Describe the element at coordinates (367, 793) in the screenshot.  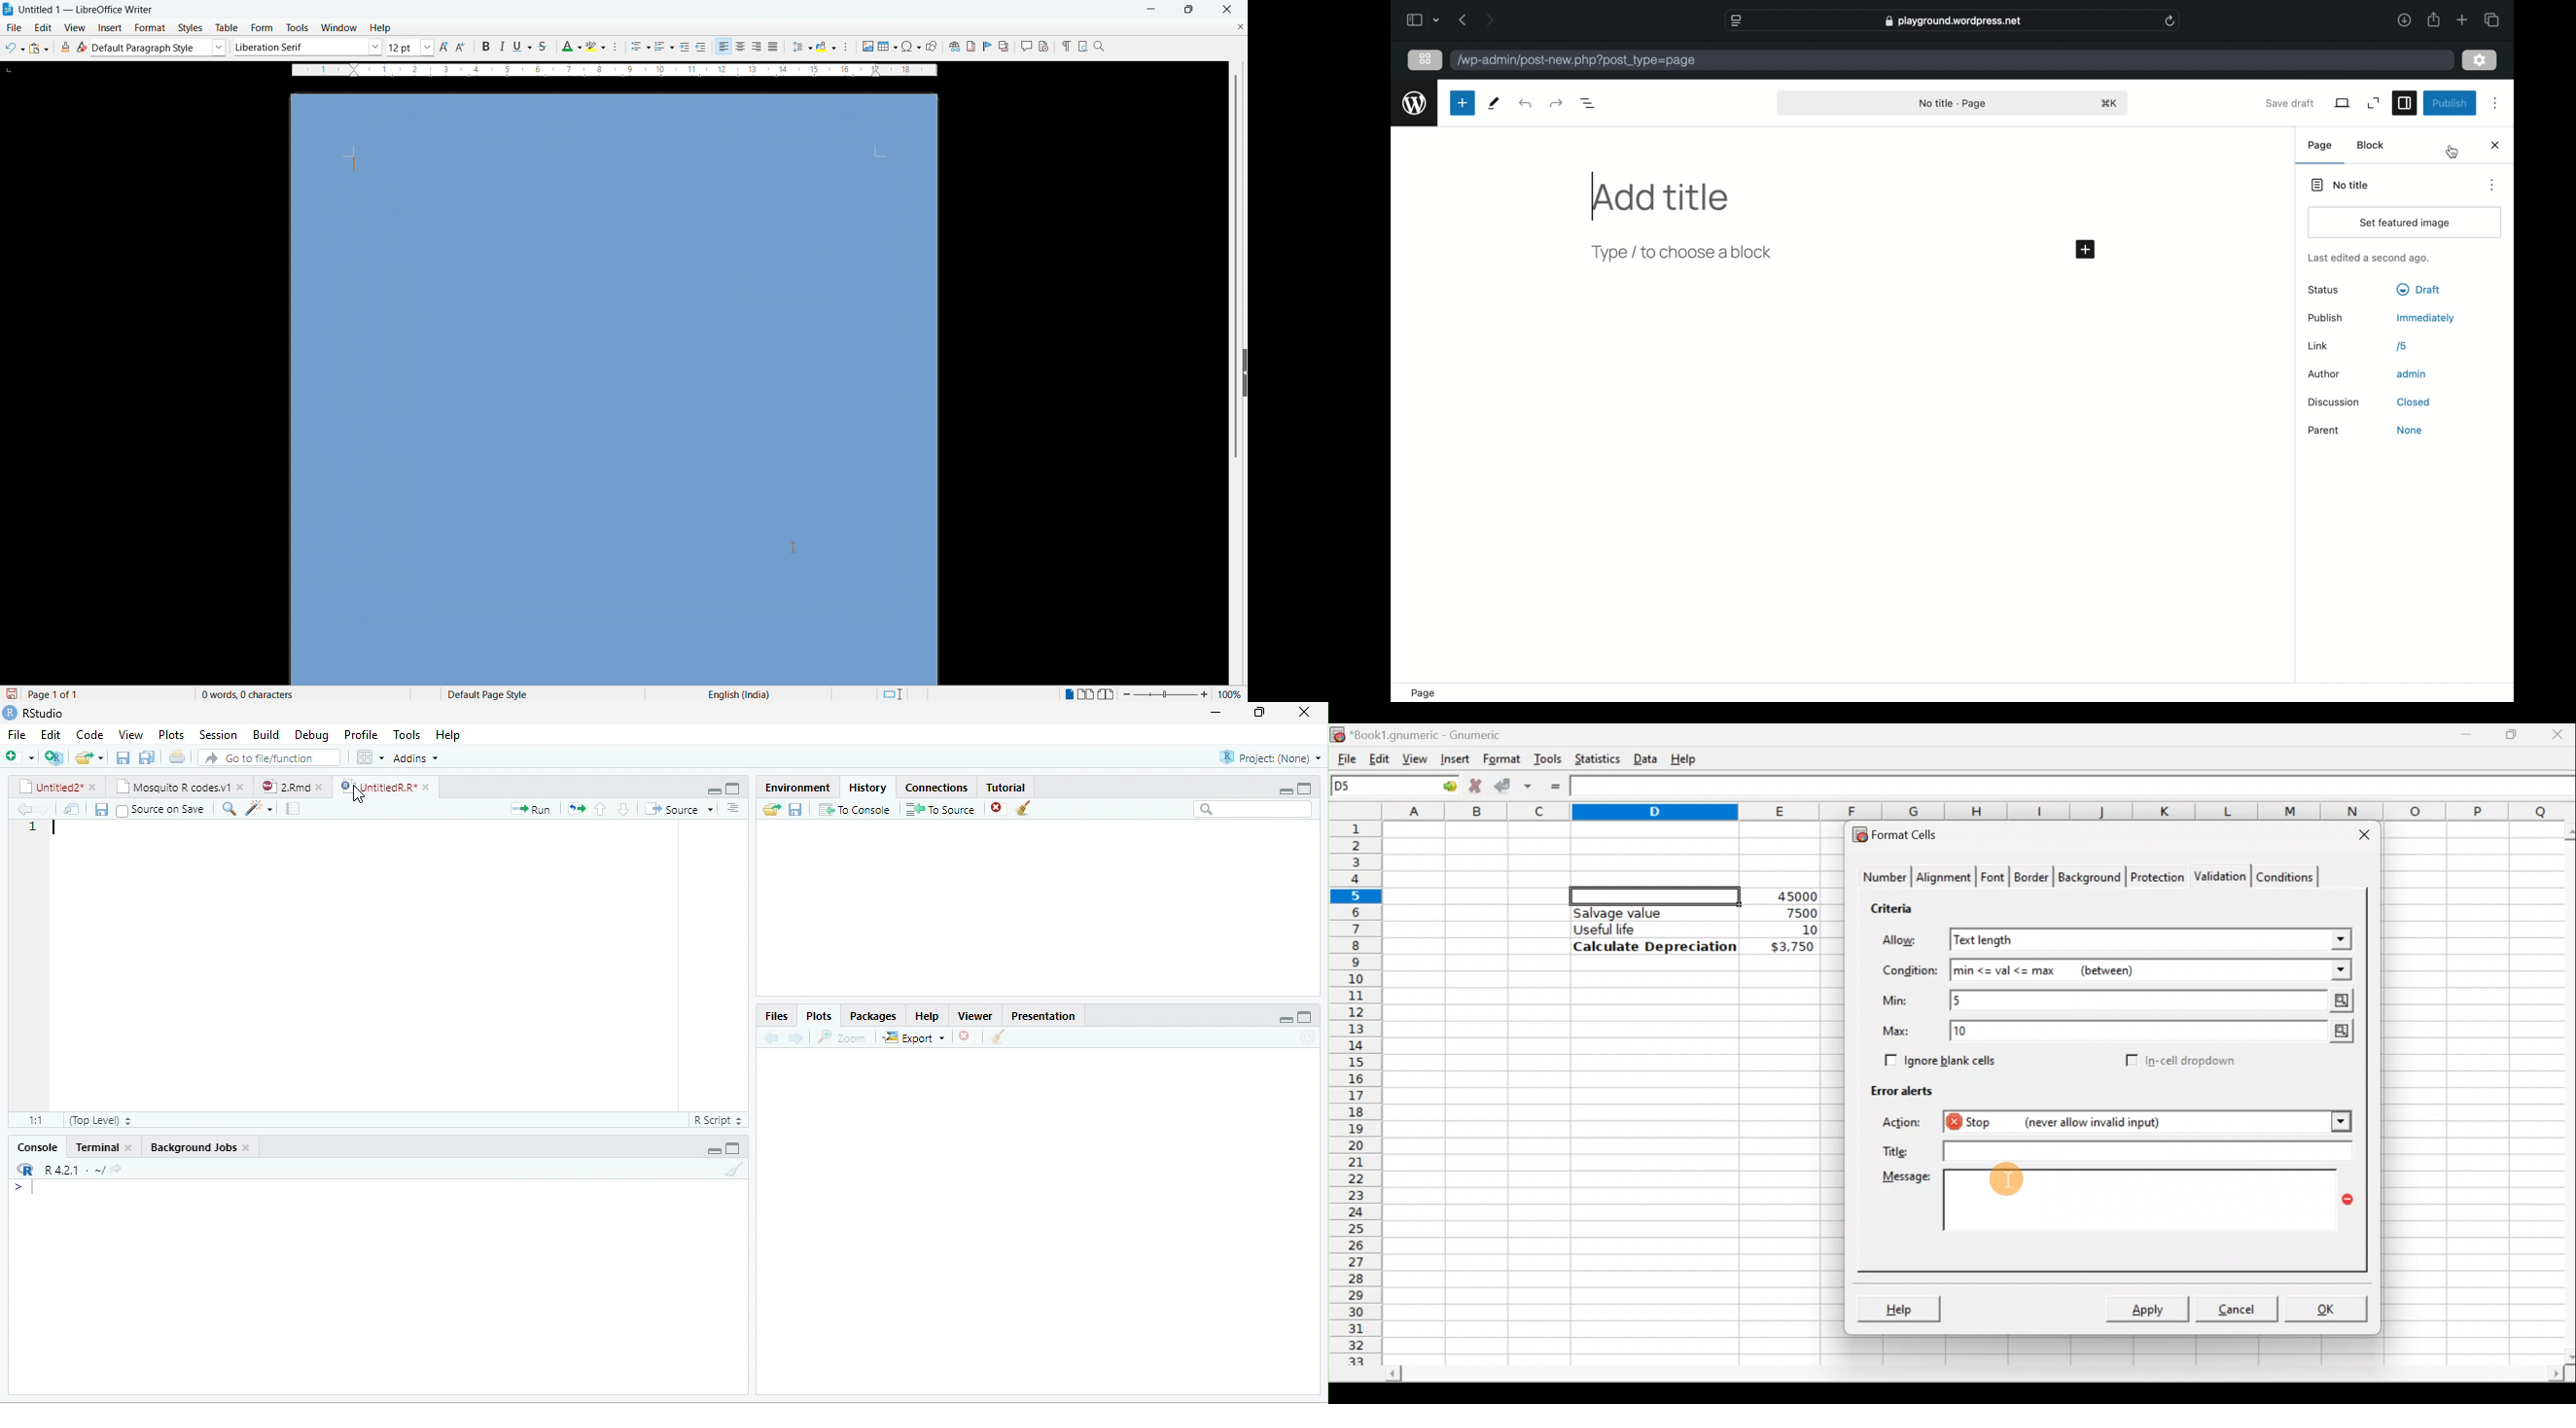
I see `cursor` at that location.